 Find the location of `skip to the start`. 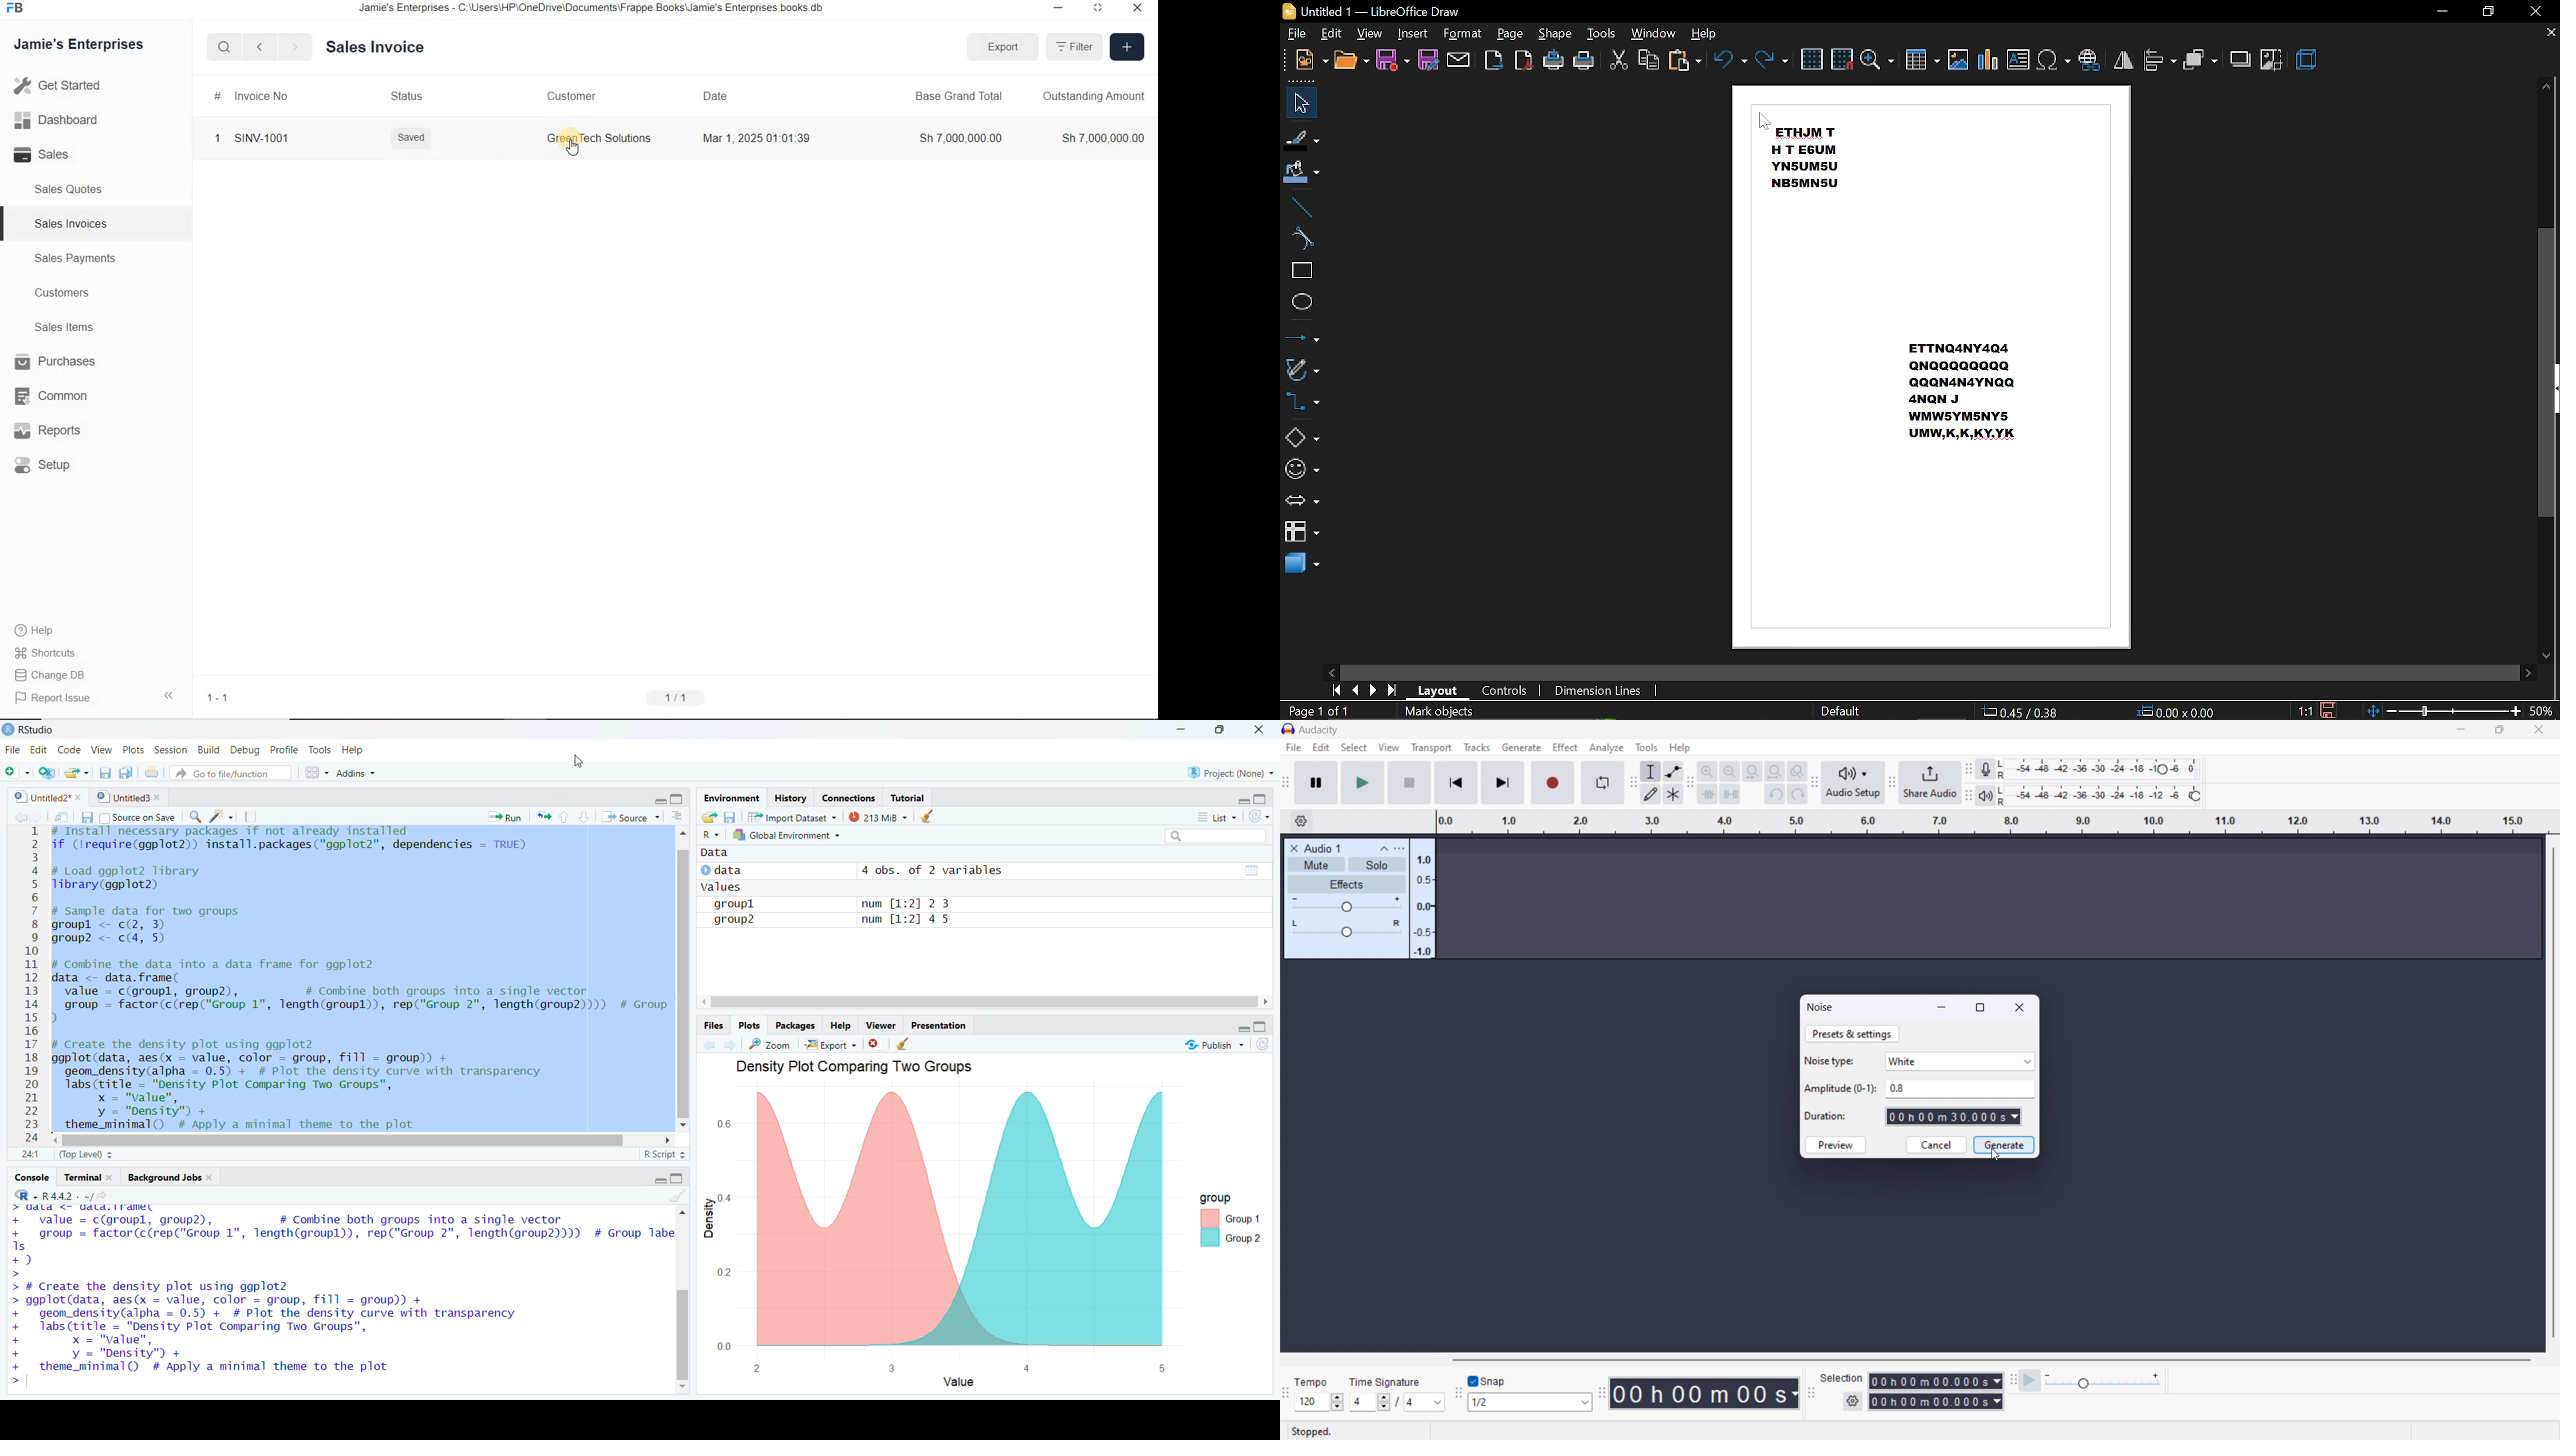

skip to the start is located at coordinates (1456, 783).